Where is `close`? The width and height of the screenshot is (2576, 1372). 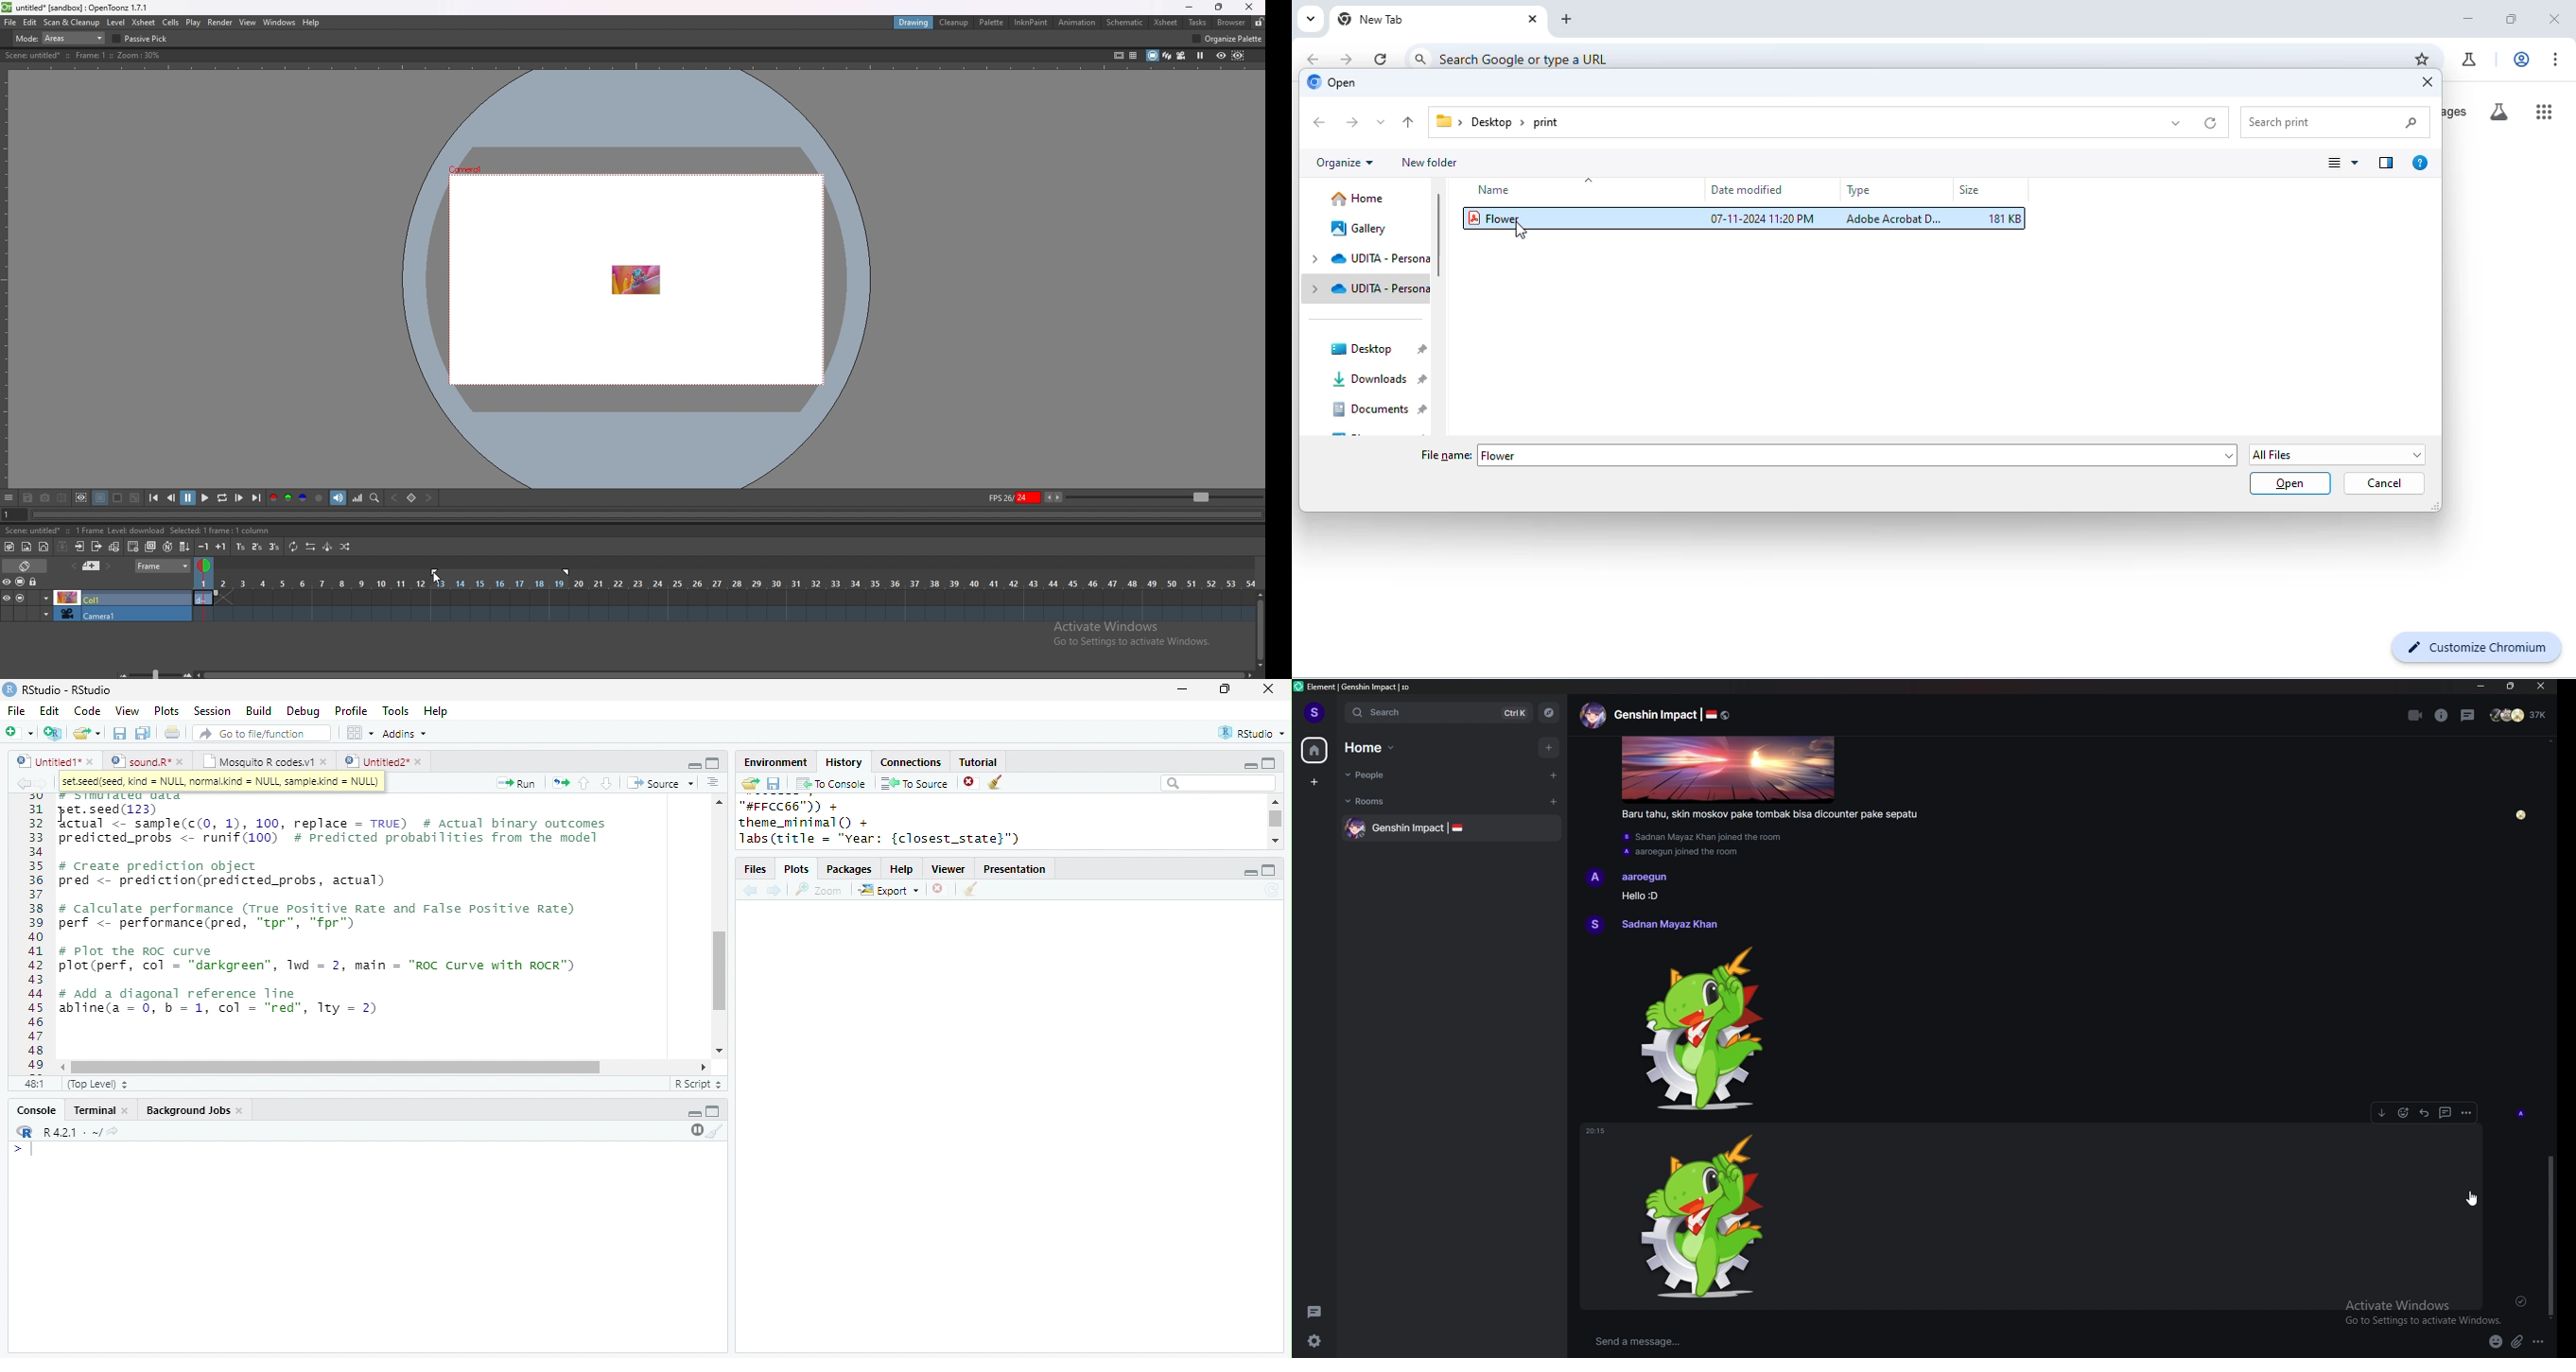 close is located at coordinates (1269, 688).